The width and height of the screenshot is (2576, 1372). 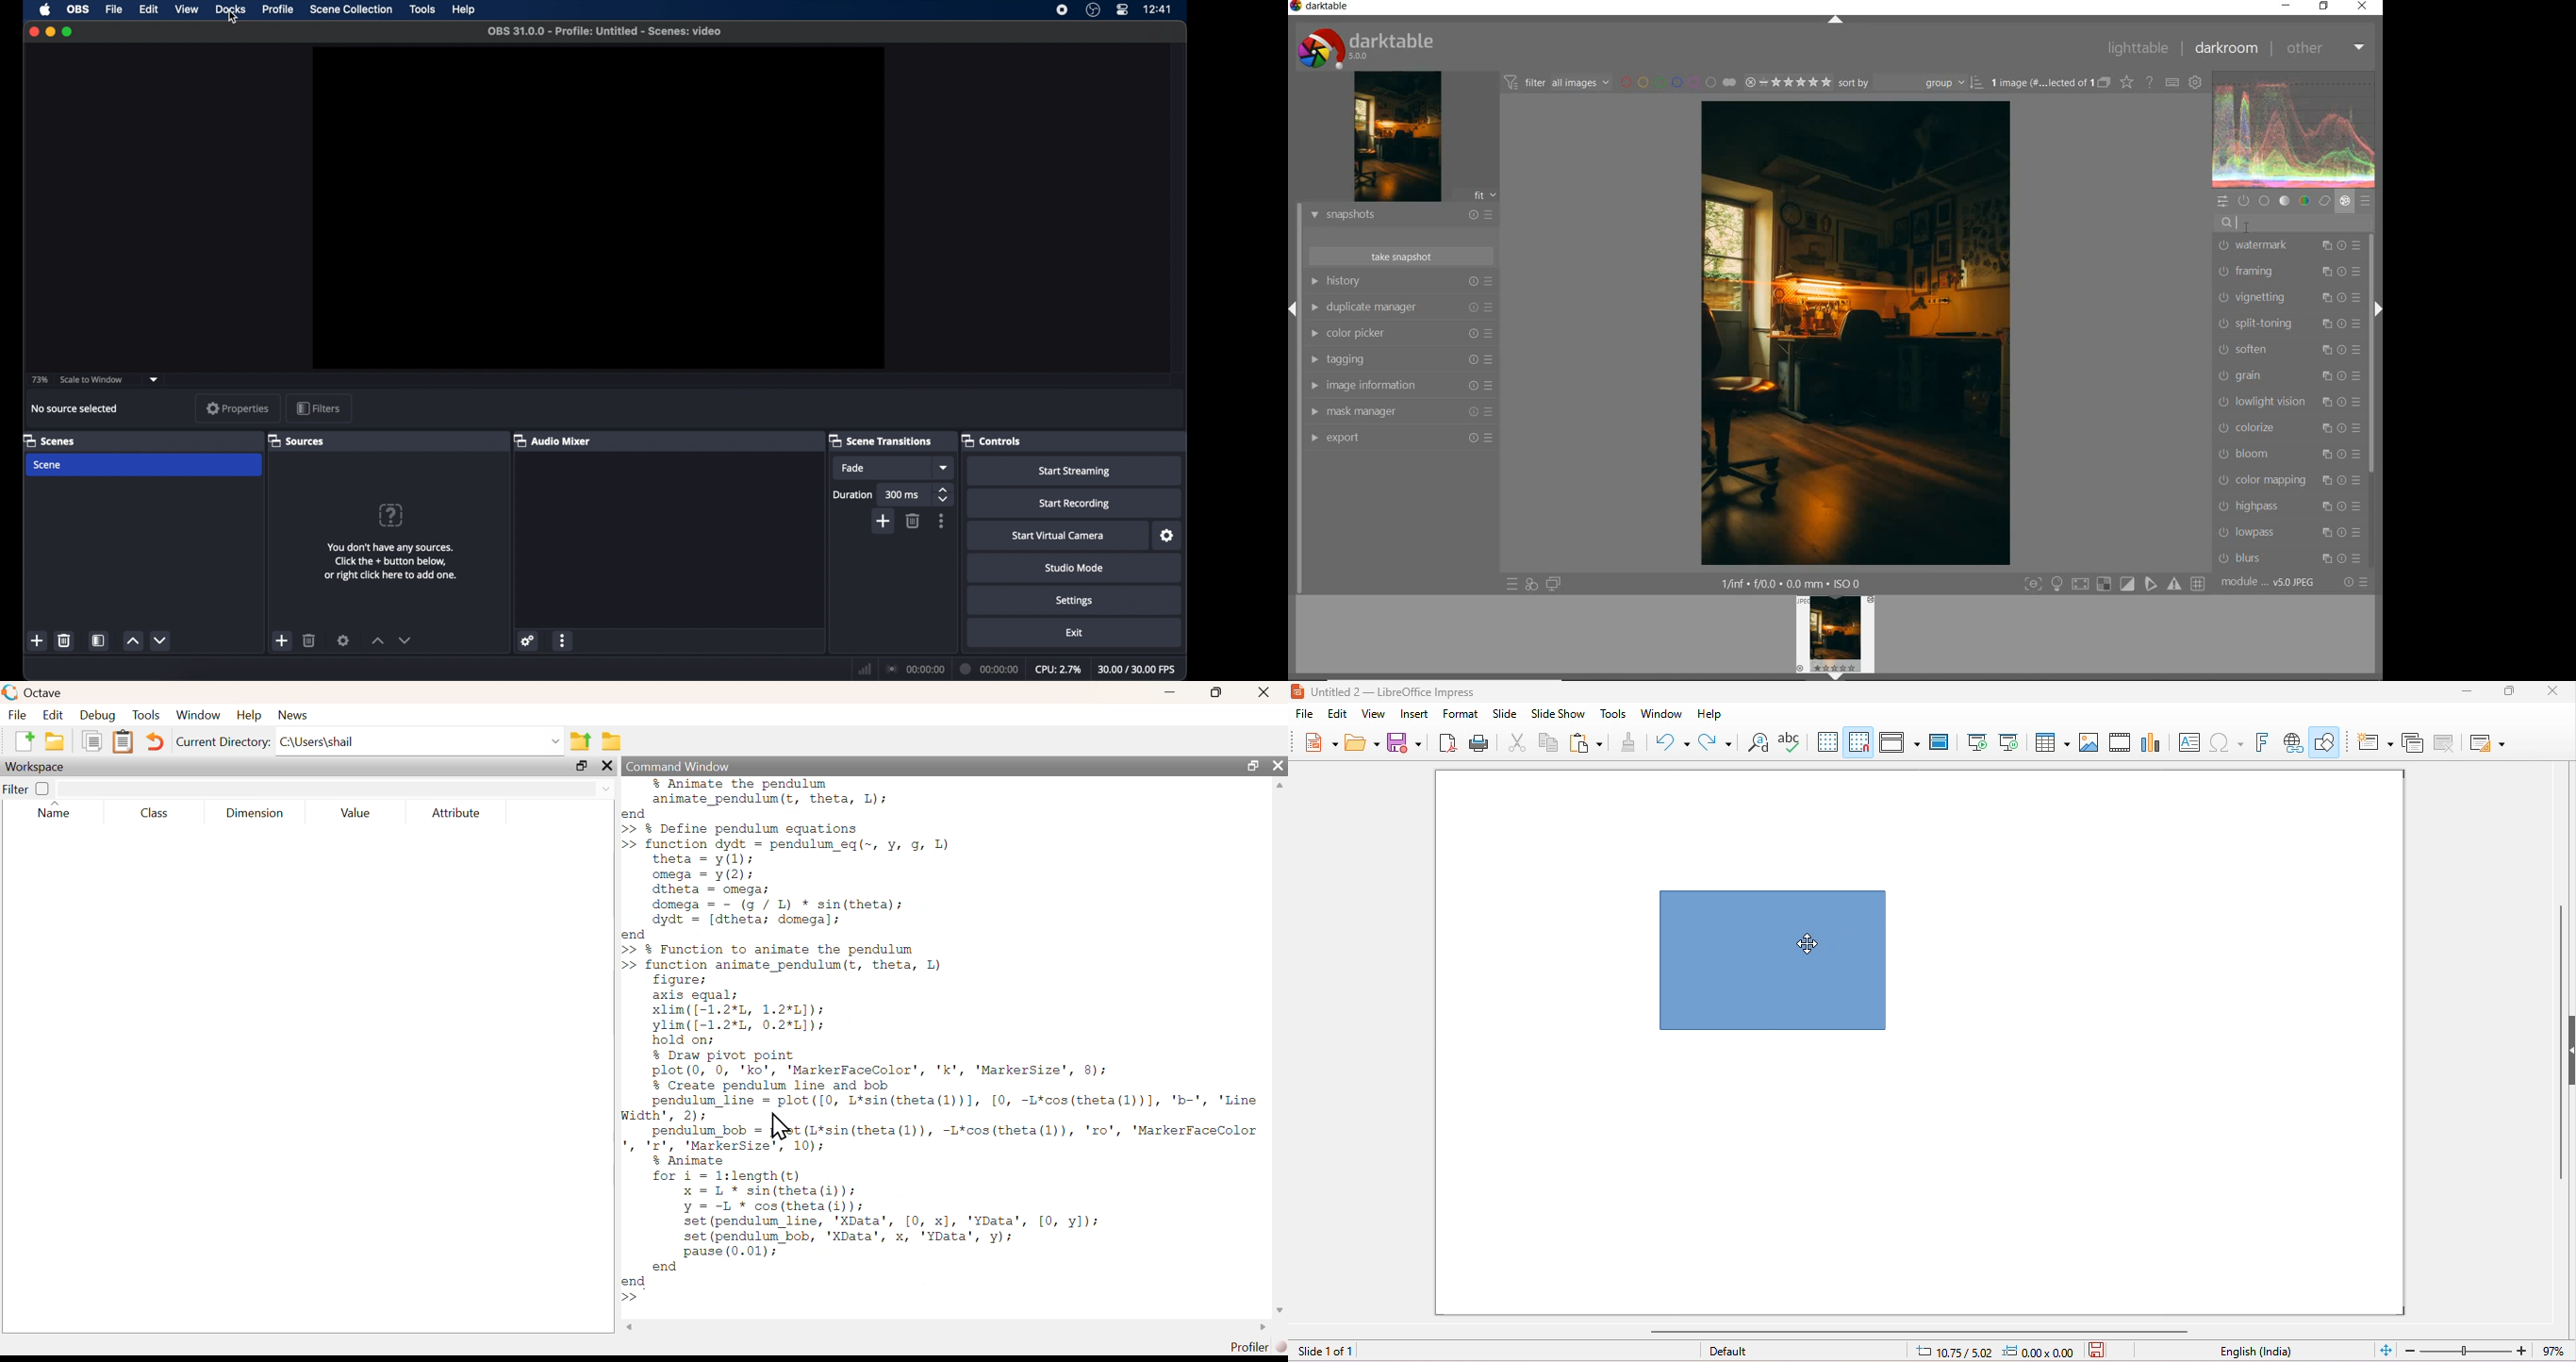 What do you see at coordinates (92, 379) in the screenshot?
I see `scale to window` at bounding box center [92, 379].